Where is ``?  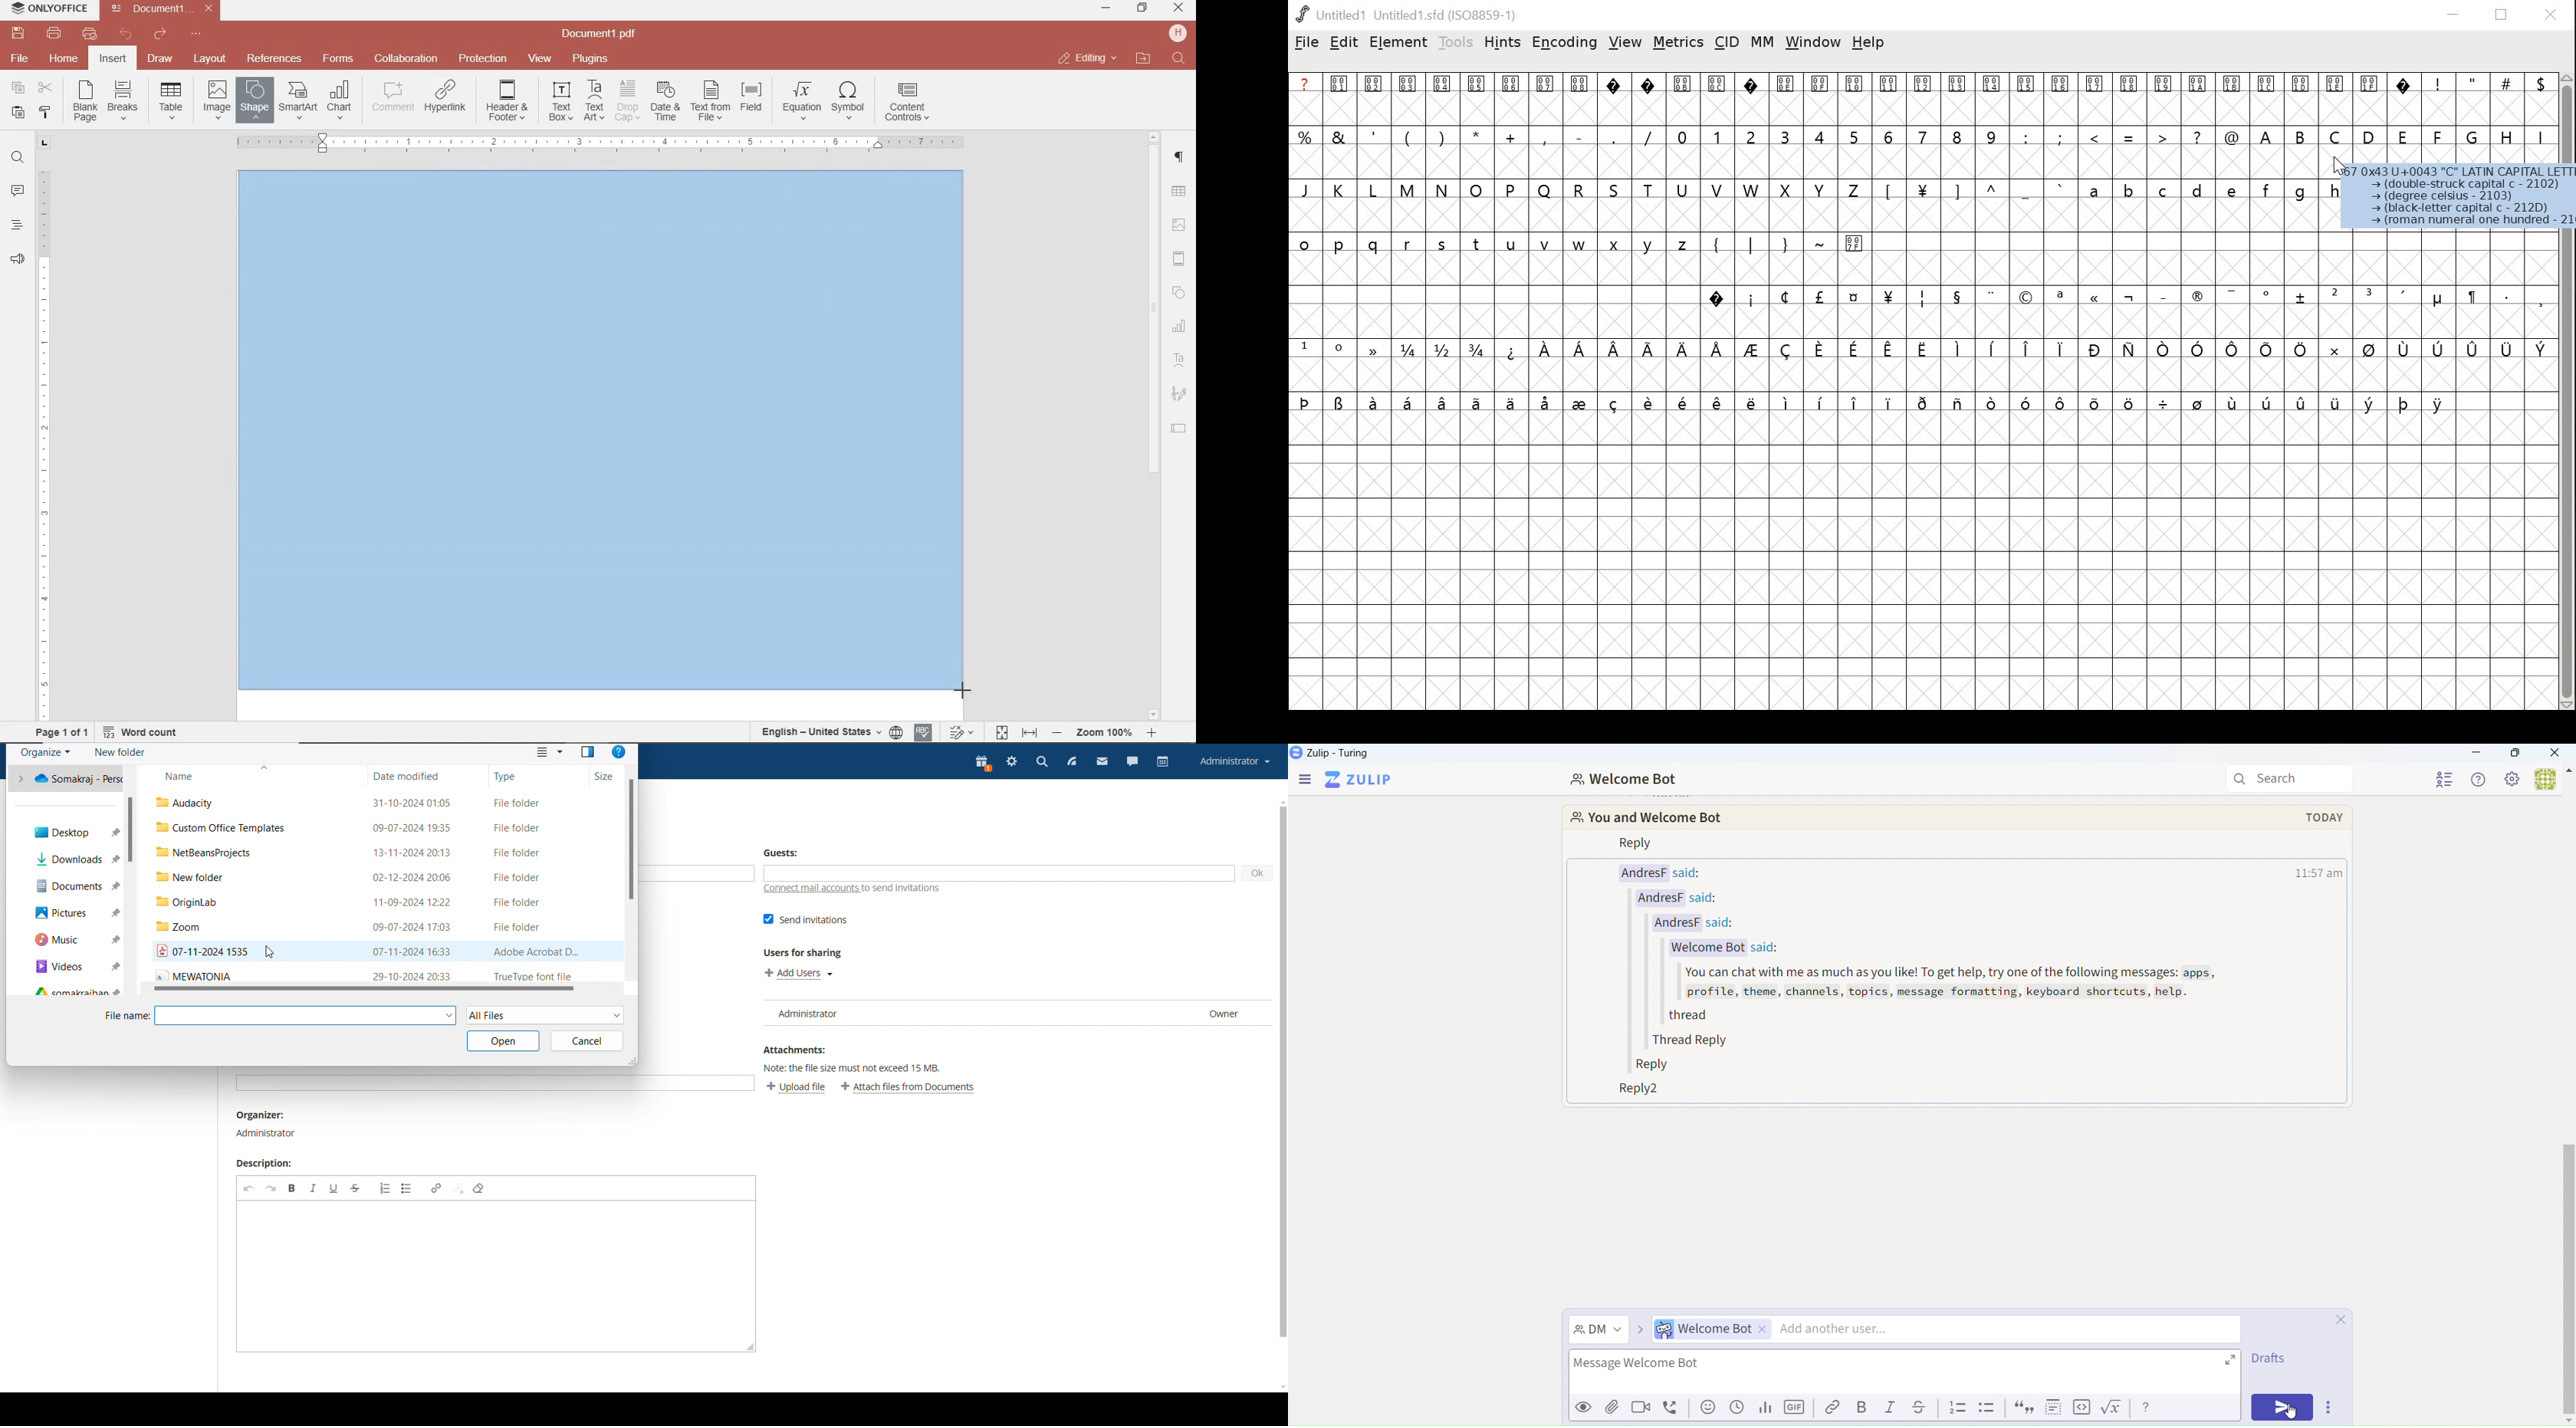  is located at coordinates (601, 437).